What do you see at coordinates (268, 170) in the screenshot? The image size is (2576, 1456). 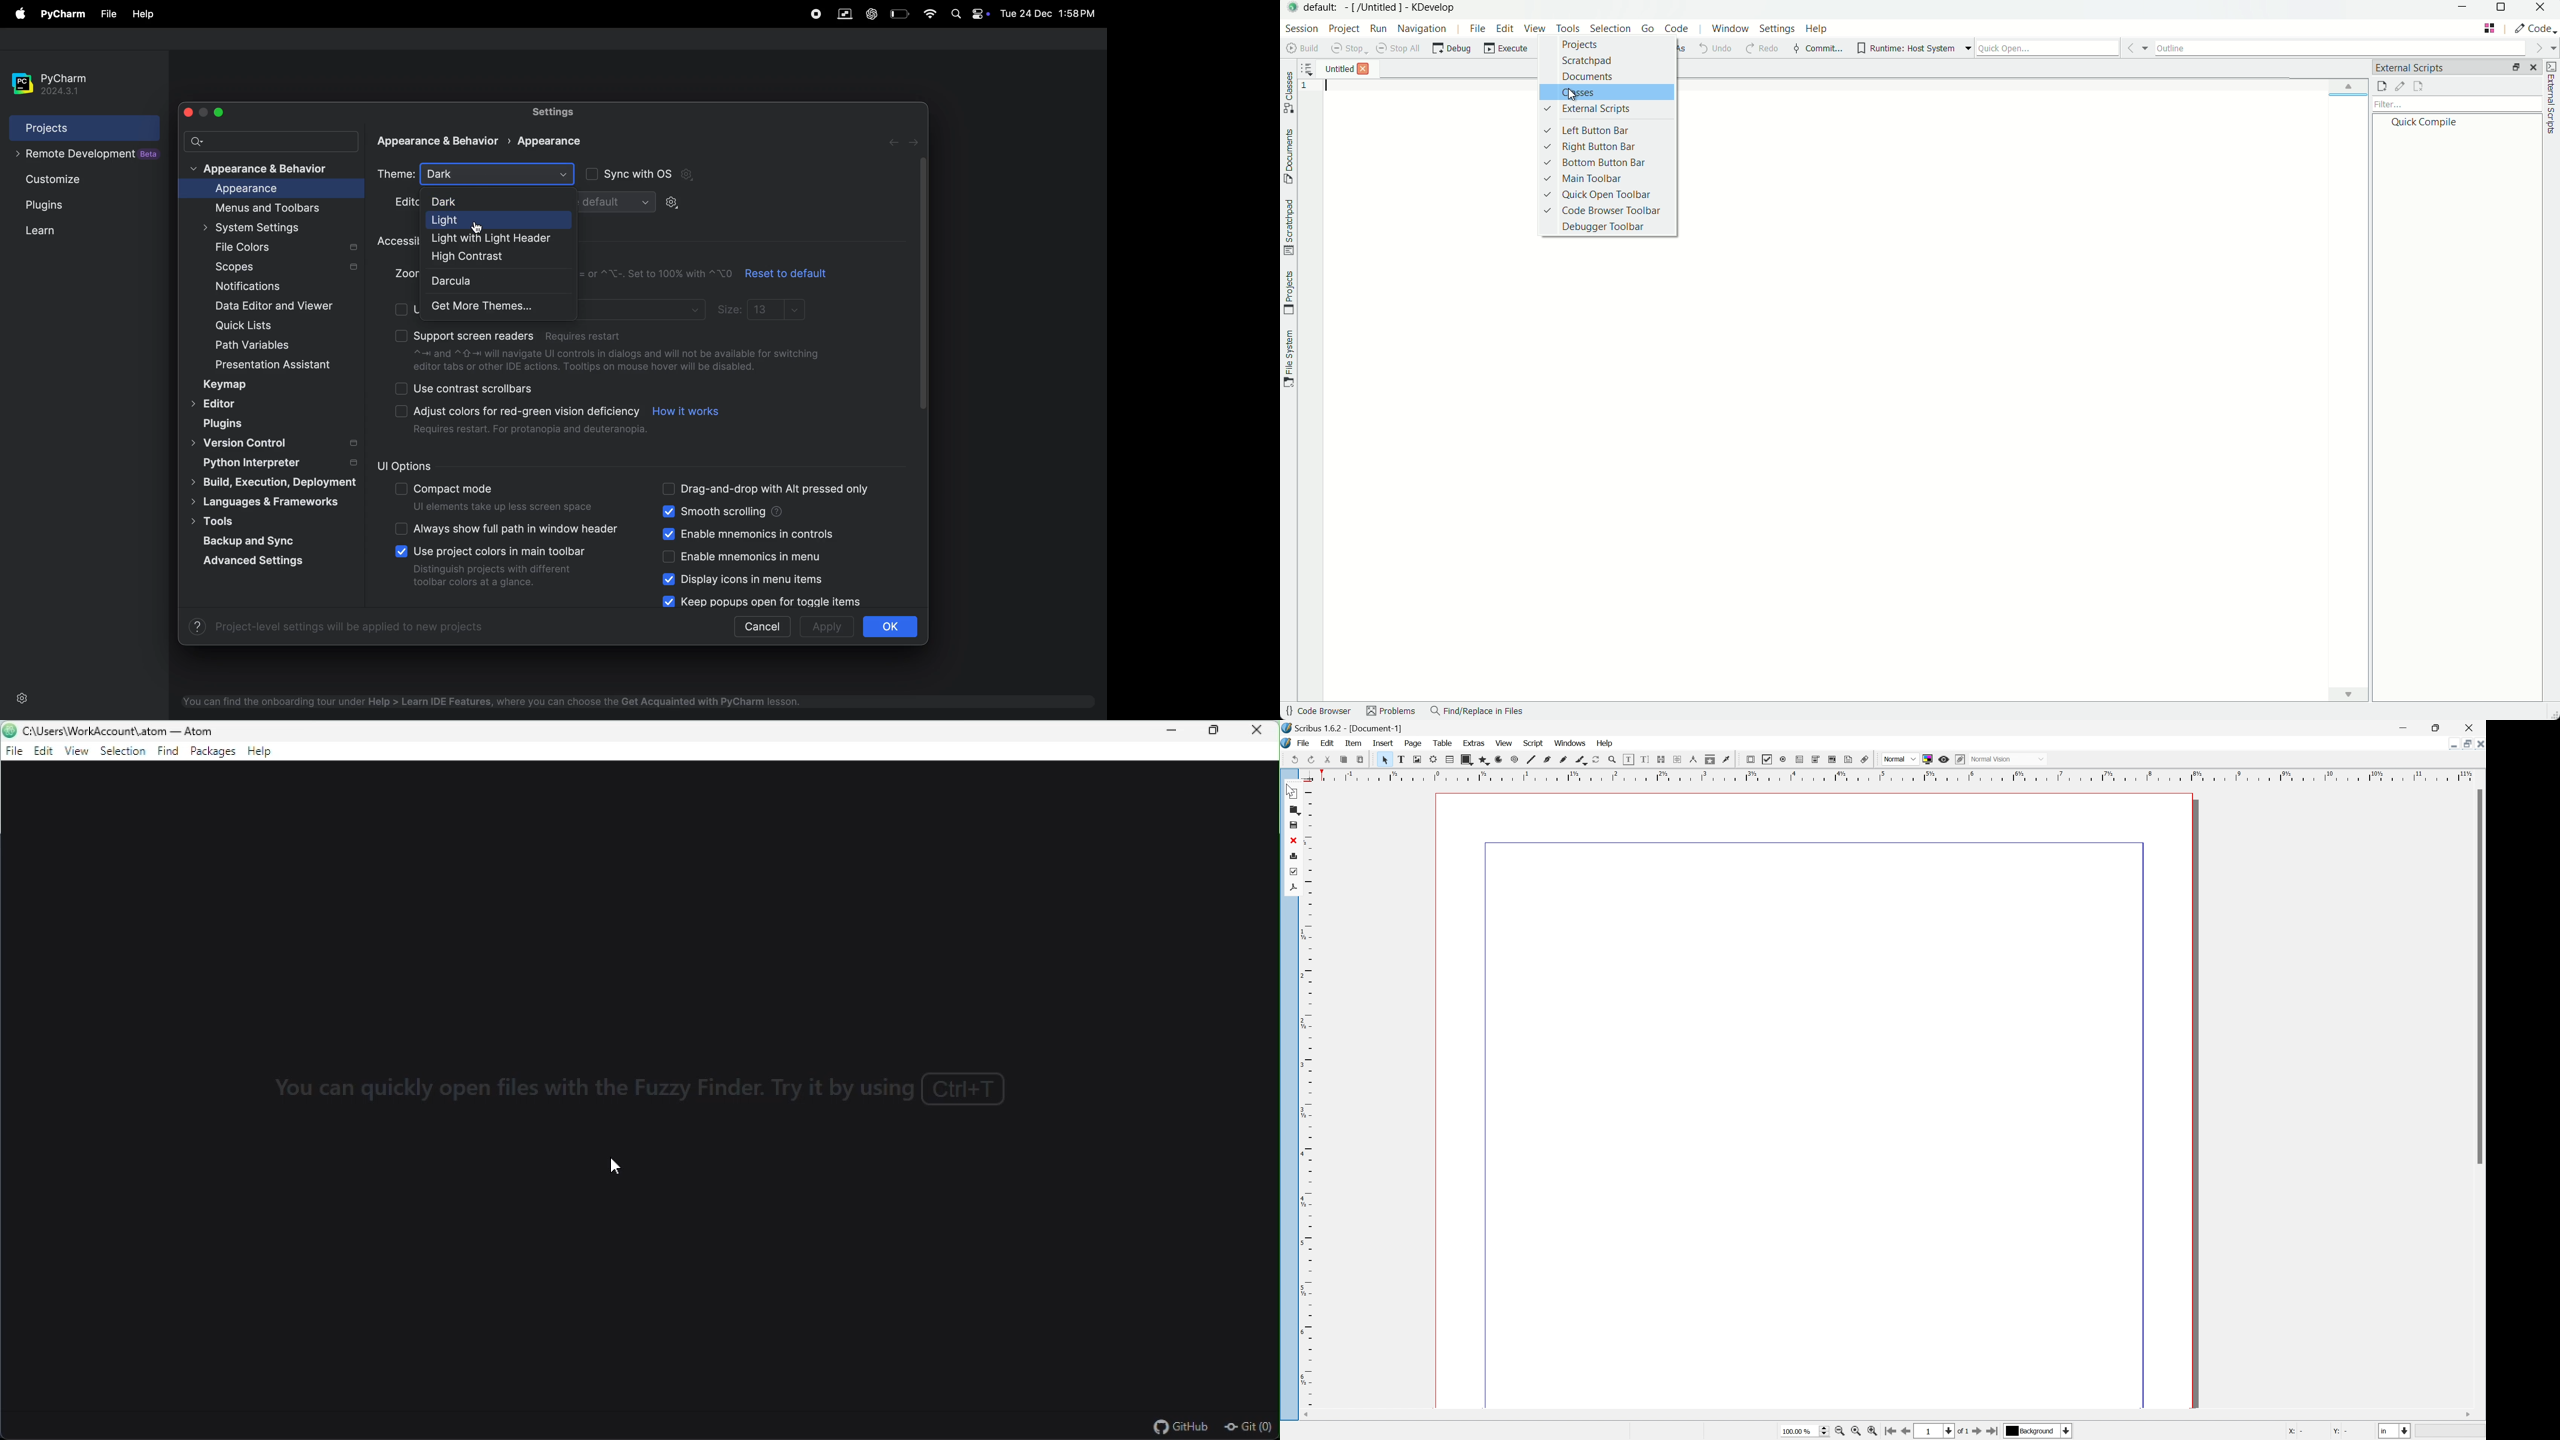 I see `appearance and behaviour` at bounding box center [268, 170].